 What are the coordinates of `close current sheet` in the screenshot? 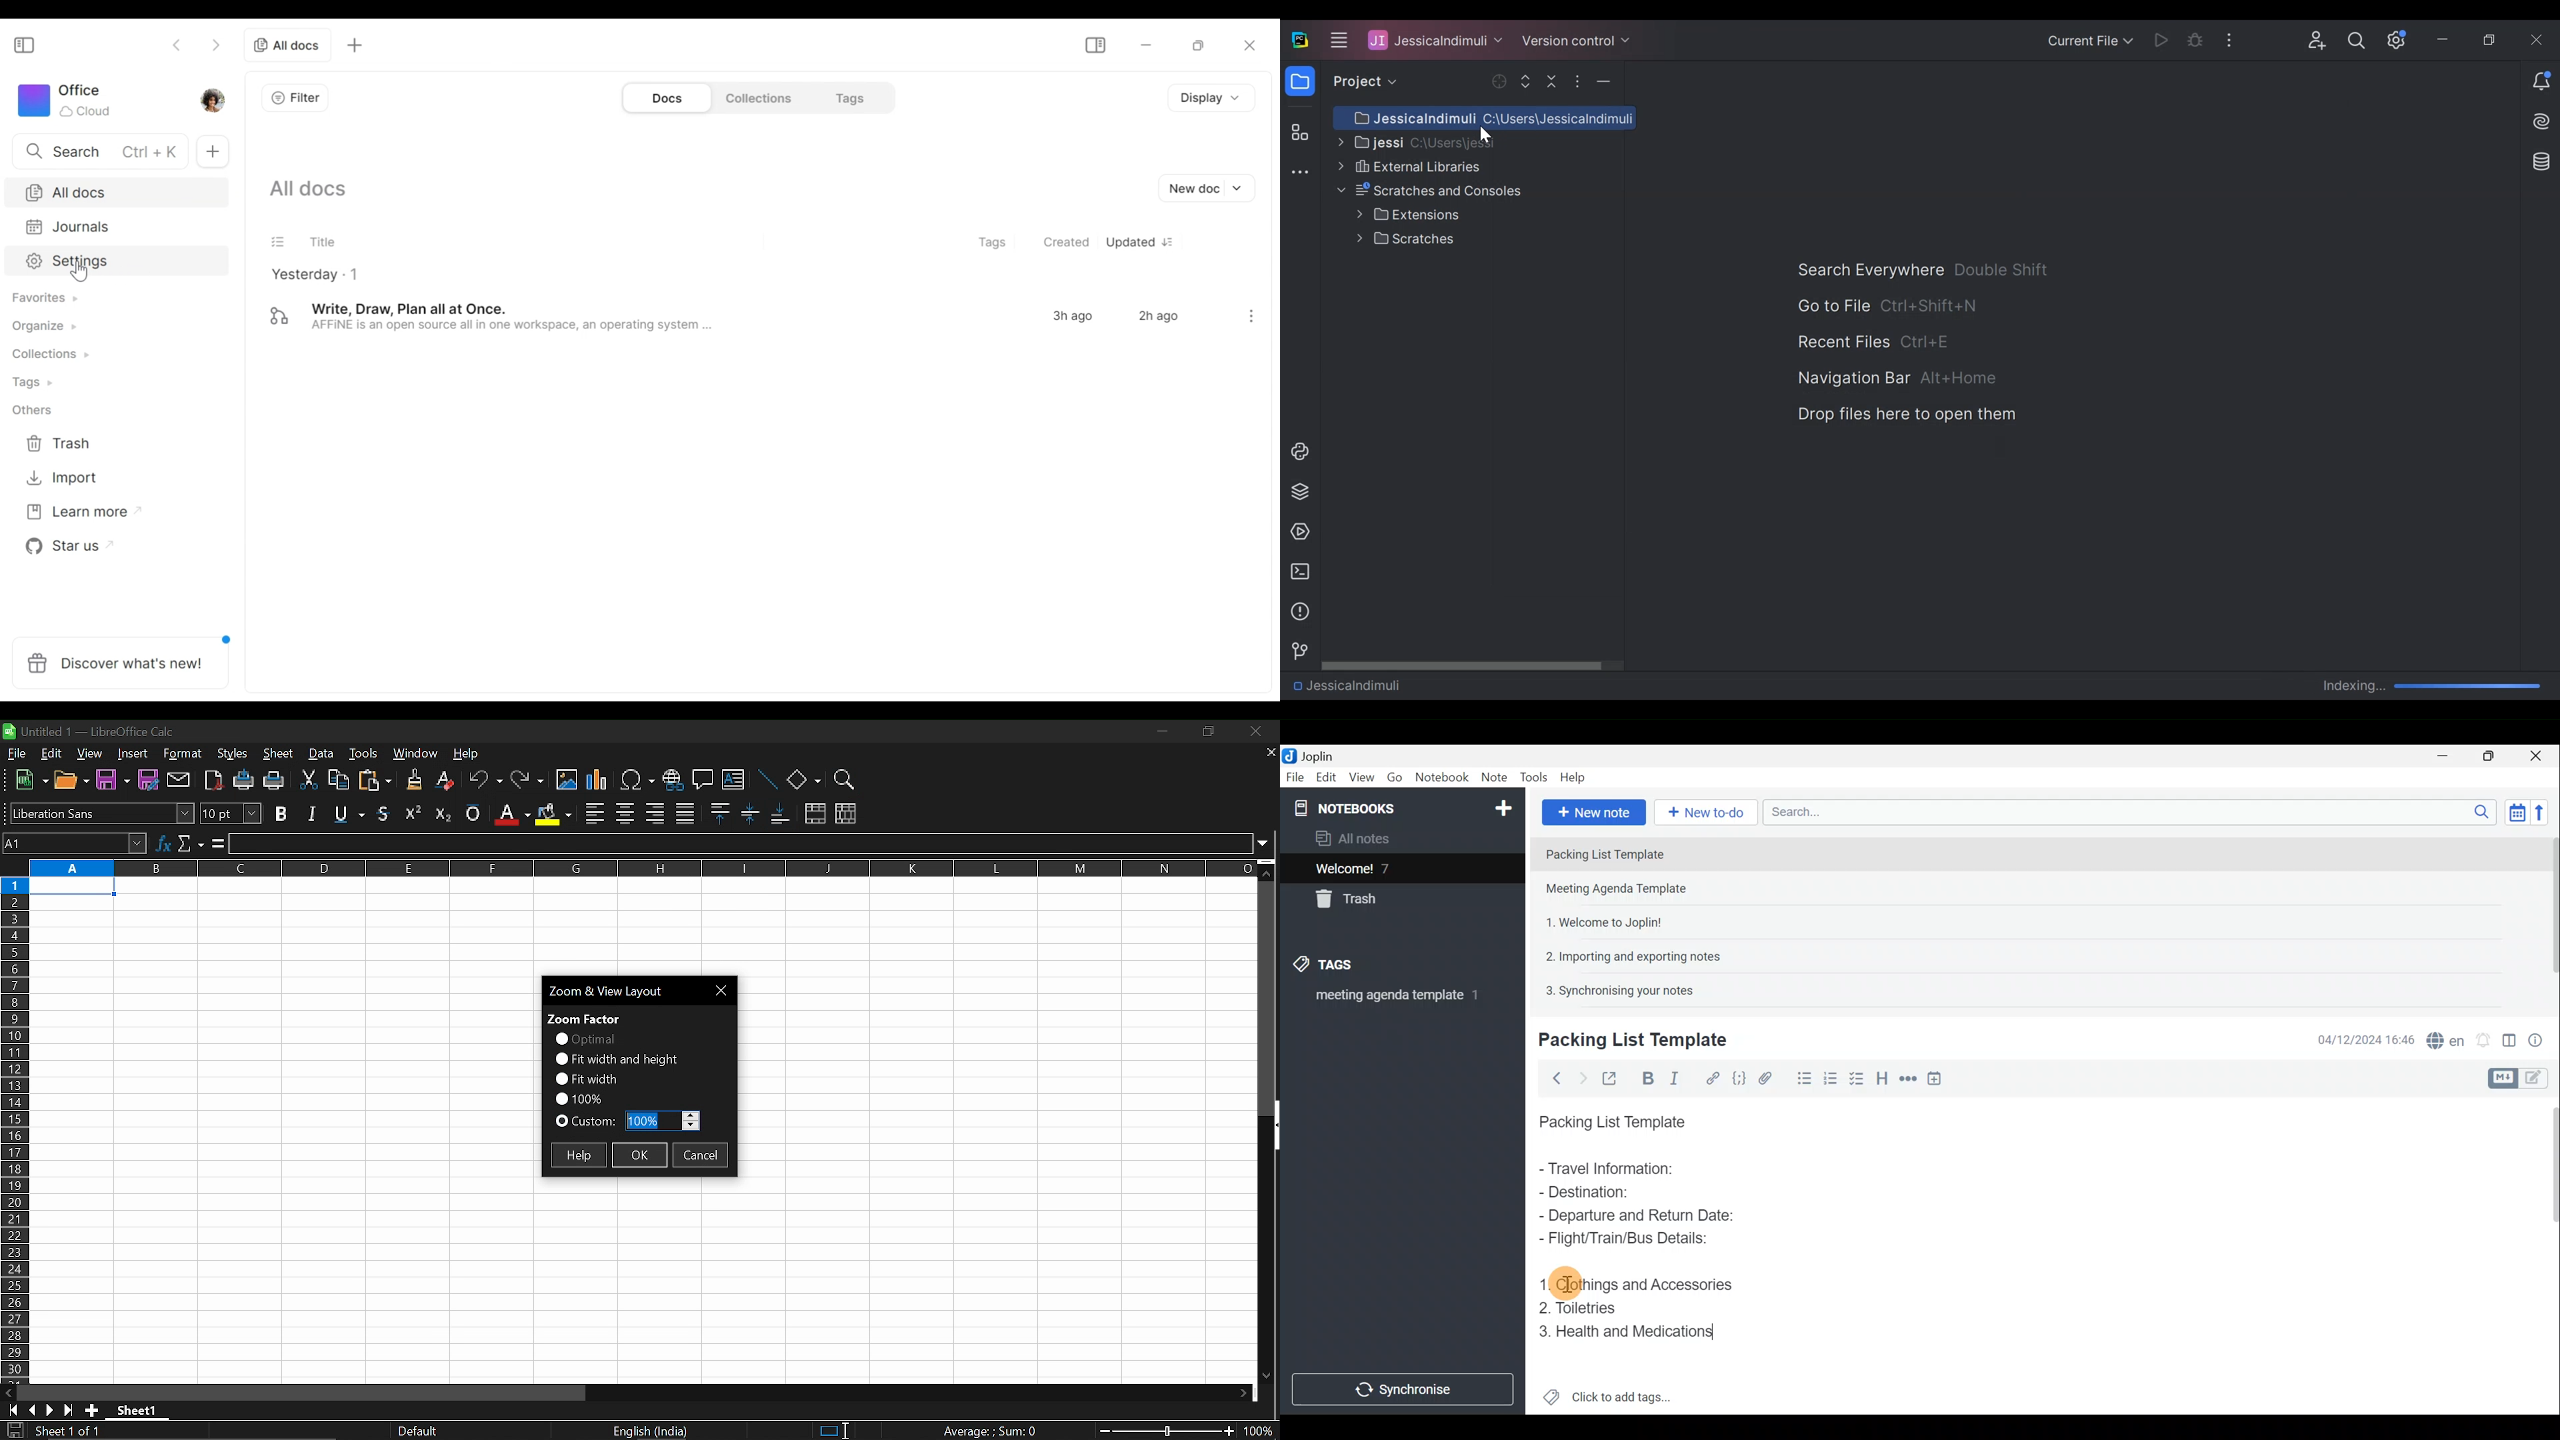 It's located at (1269, 754).